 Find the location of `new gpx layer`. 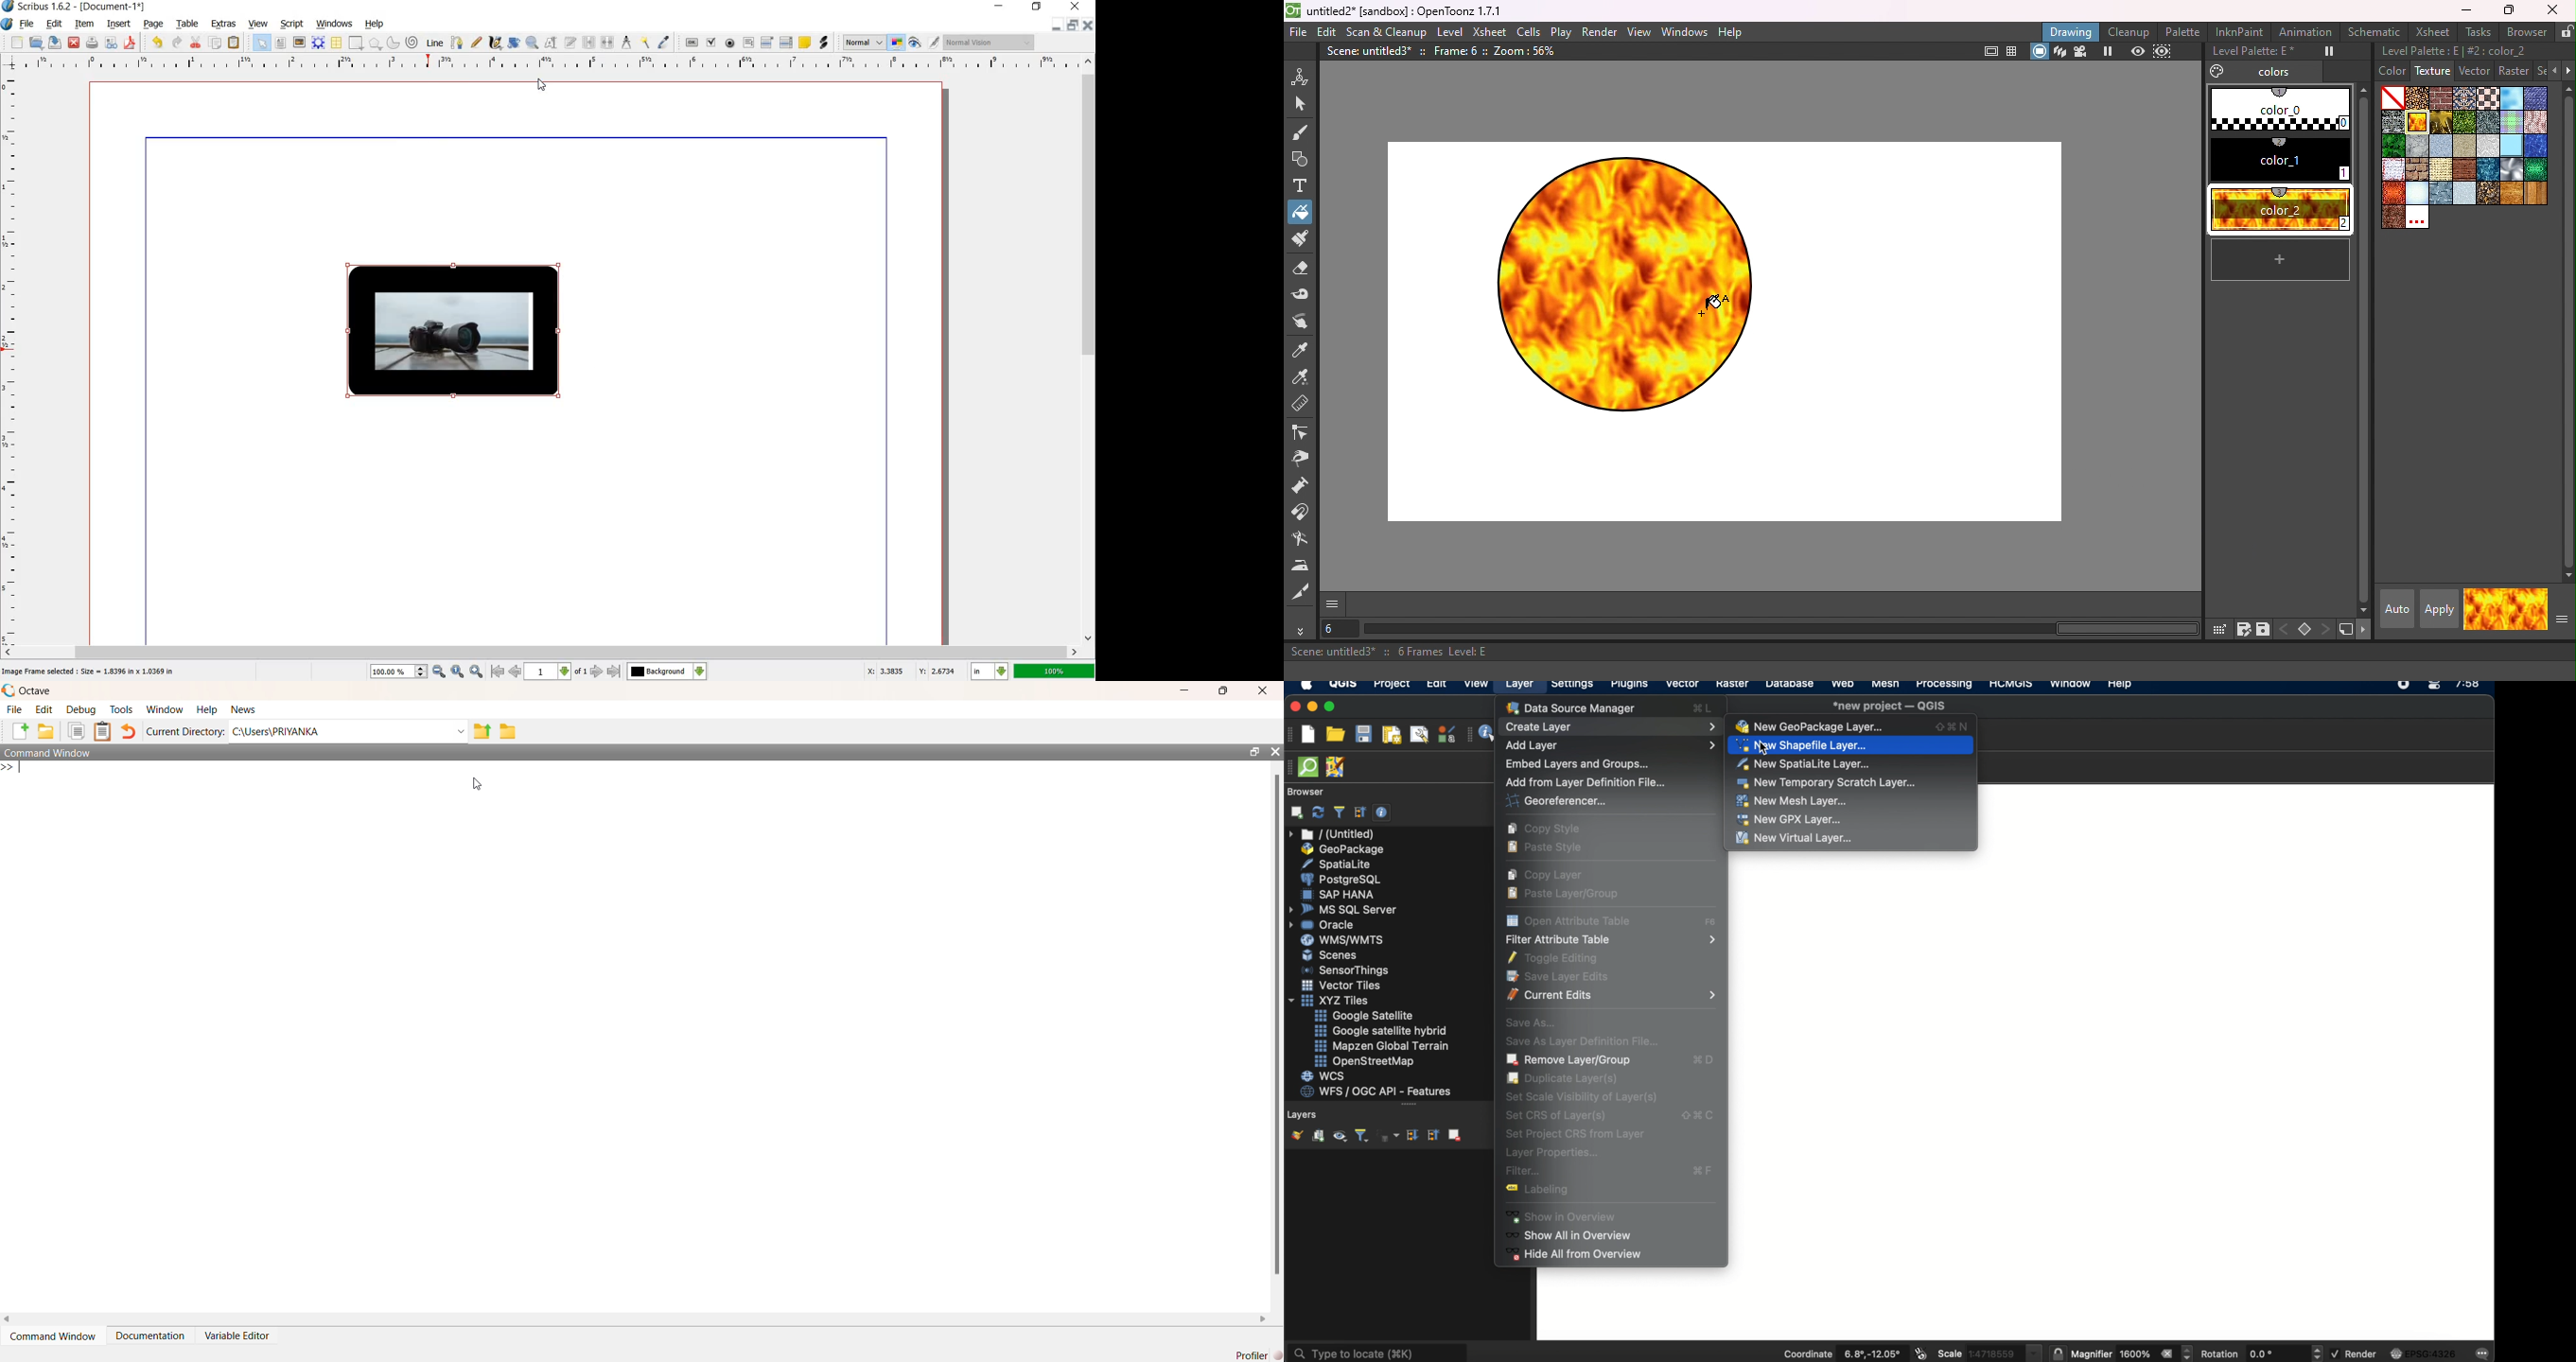

new gpx layer is located at coordinates (1790, 819).